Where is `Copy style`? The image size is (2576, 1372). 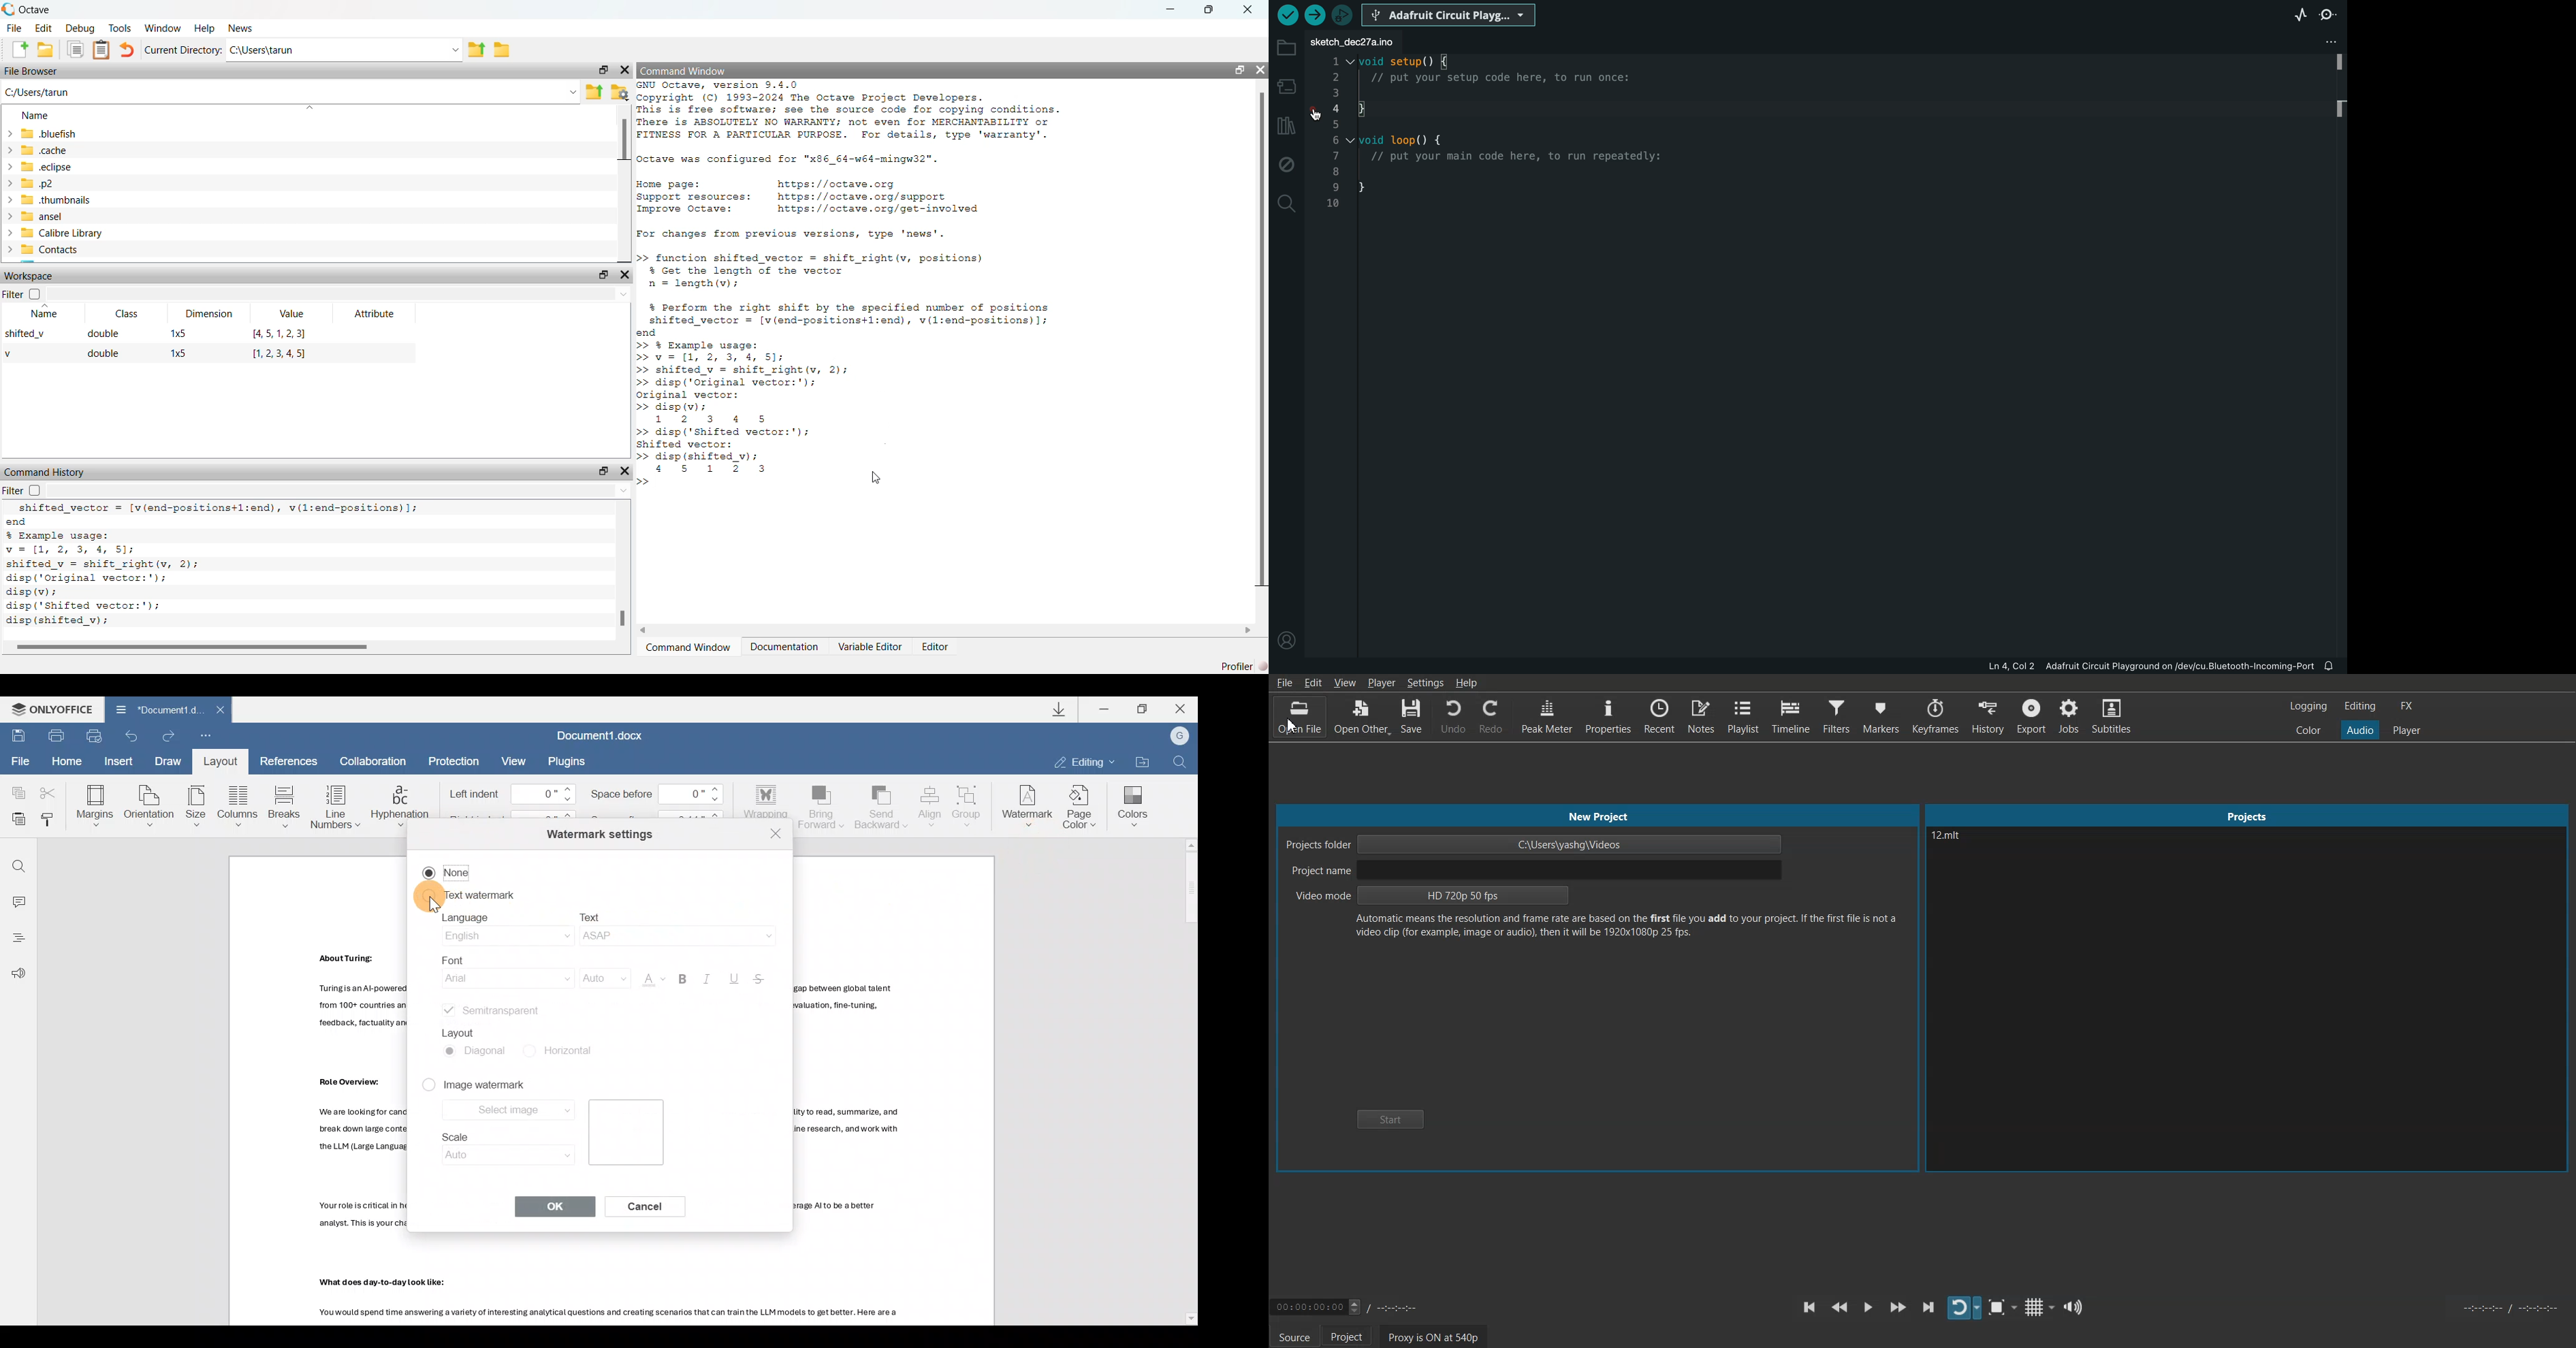 Copy style is located at coordinates (51, 821).